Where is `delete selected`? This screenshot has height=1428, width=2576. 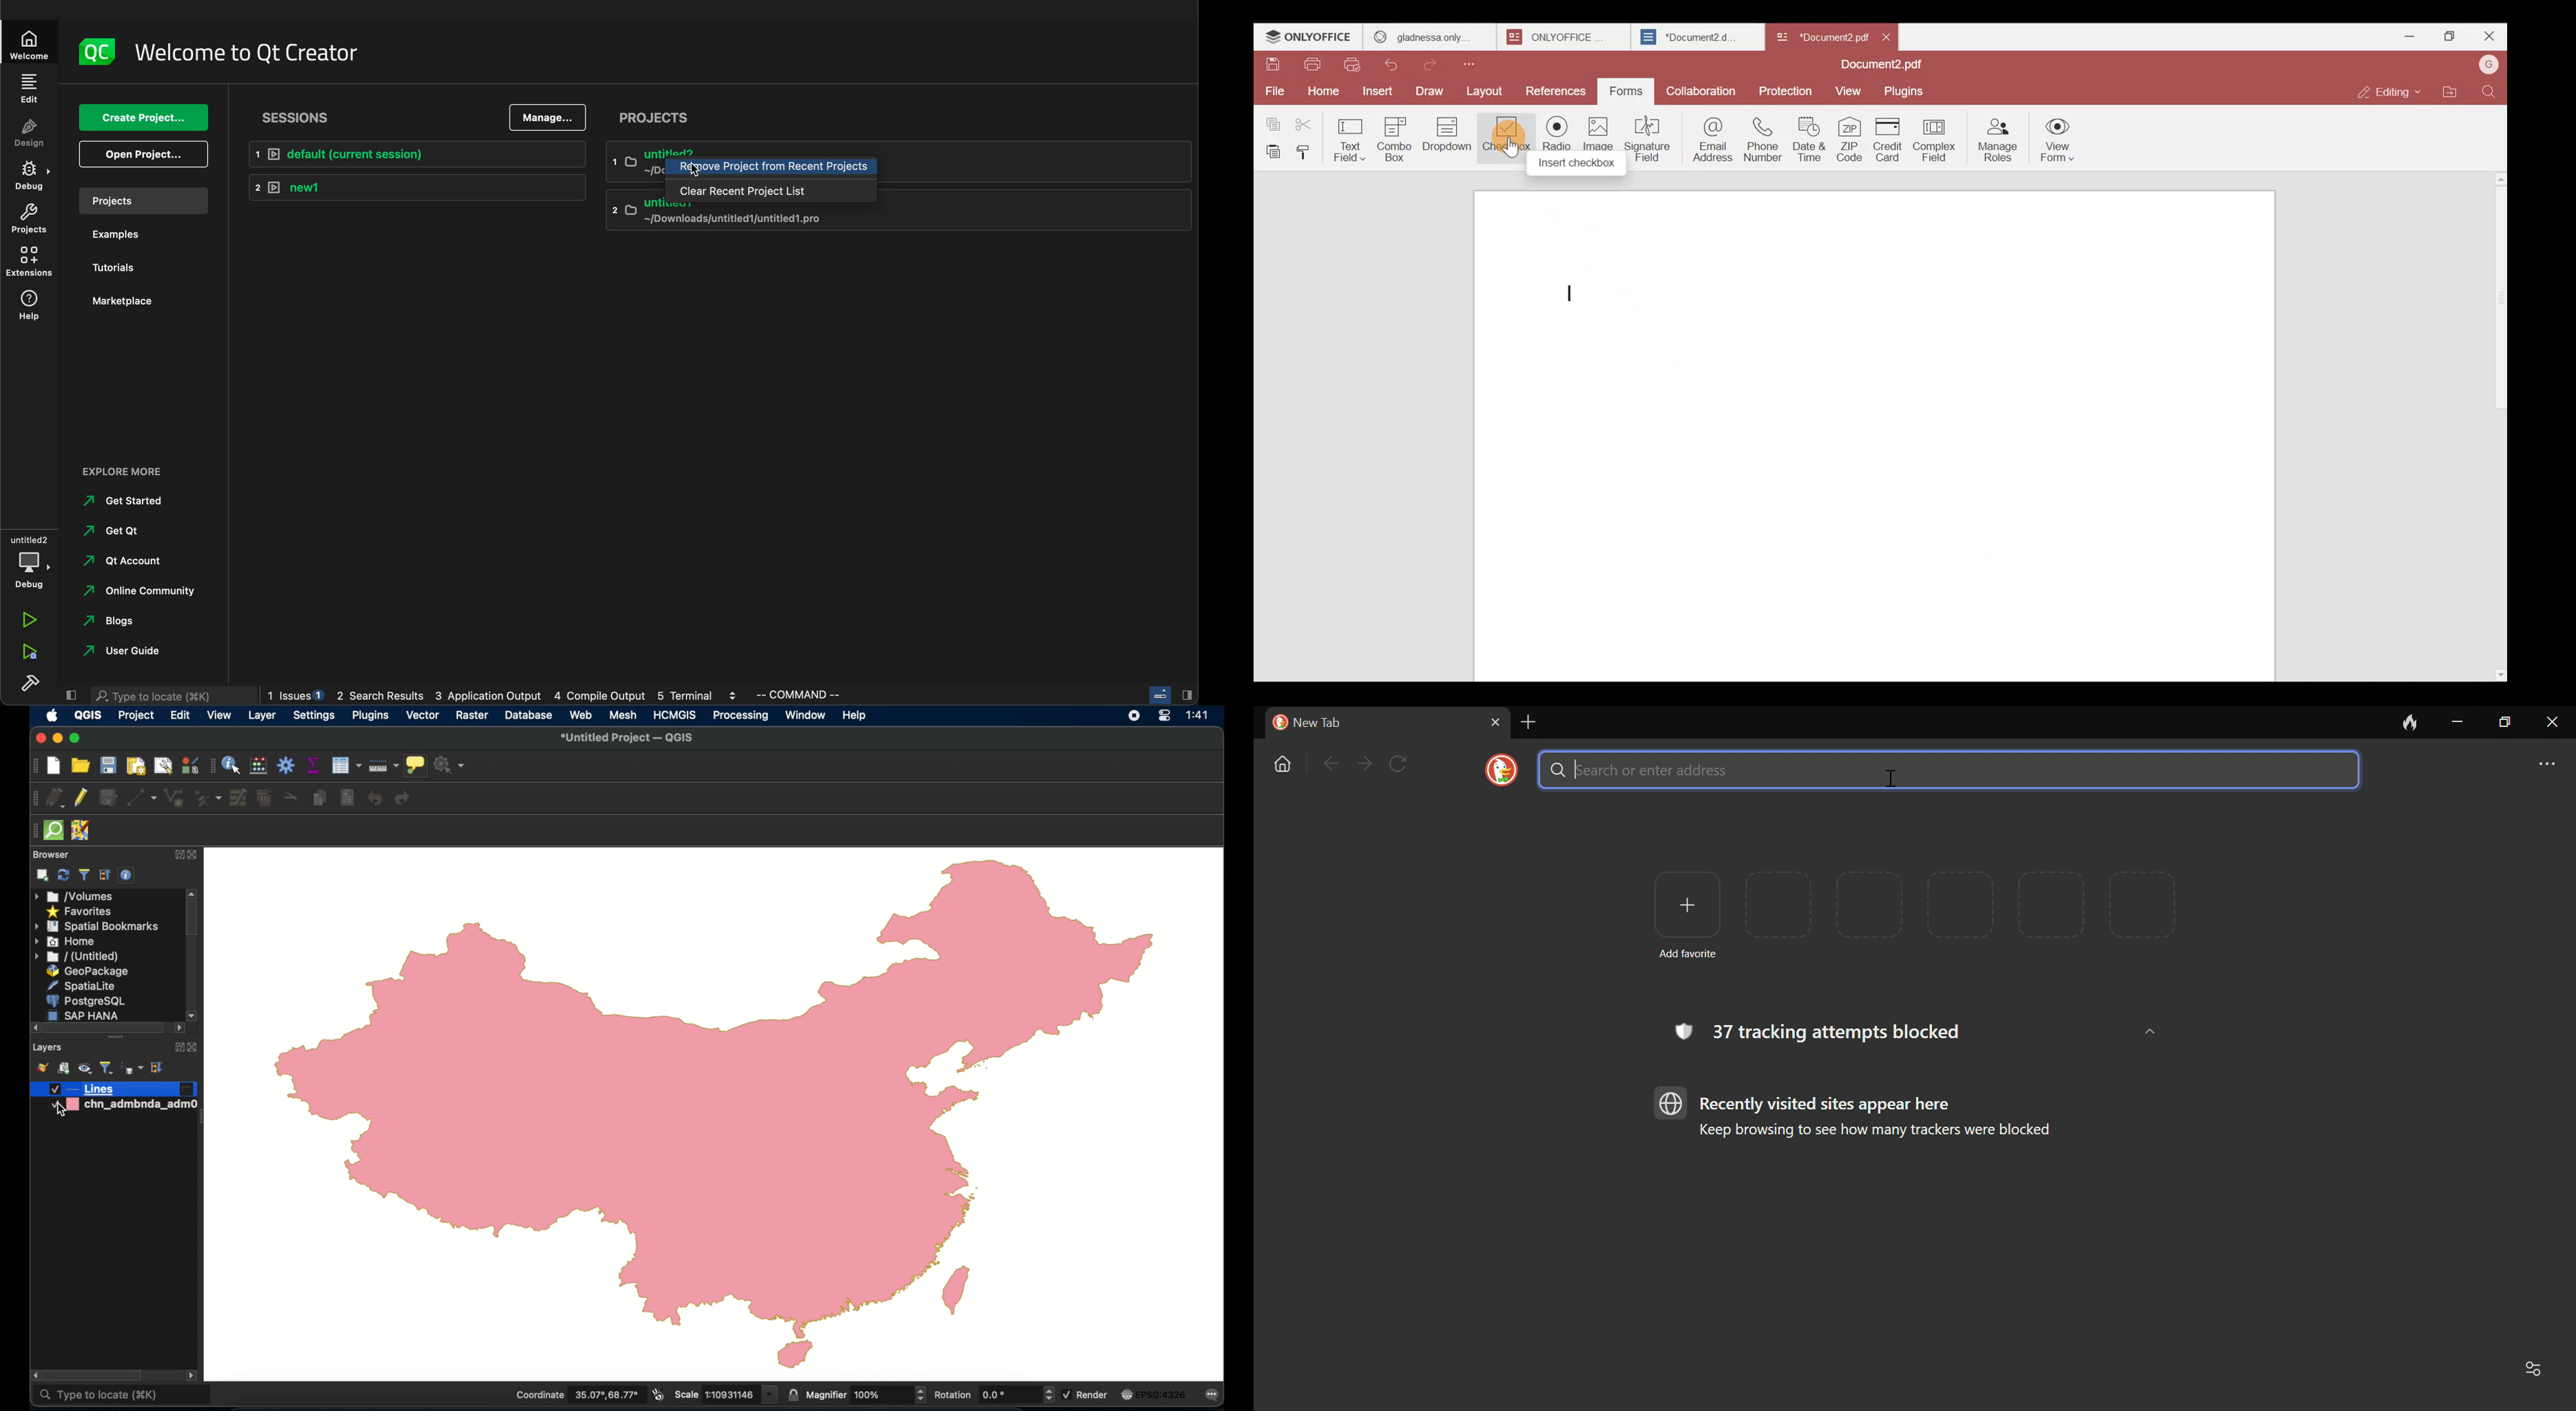 delete selected is located at coordinates (264, 798).